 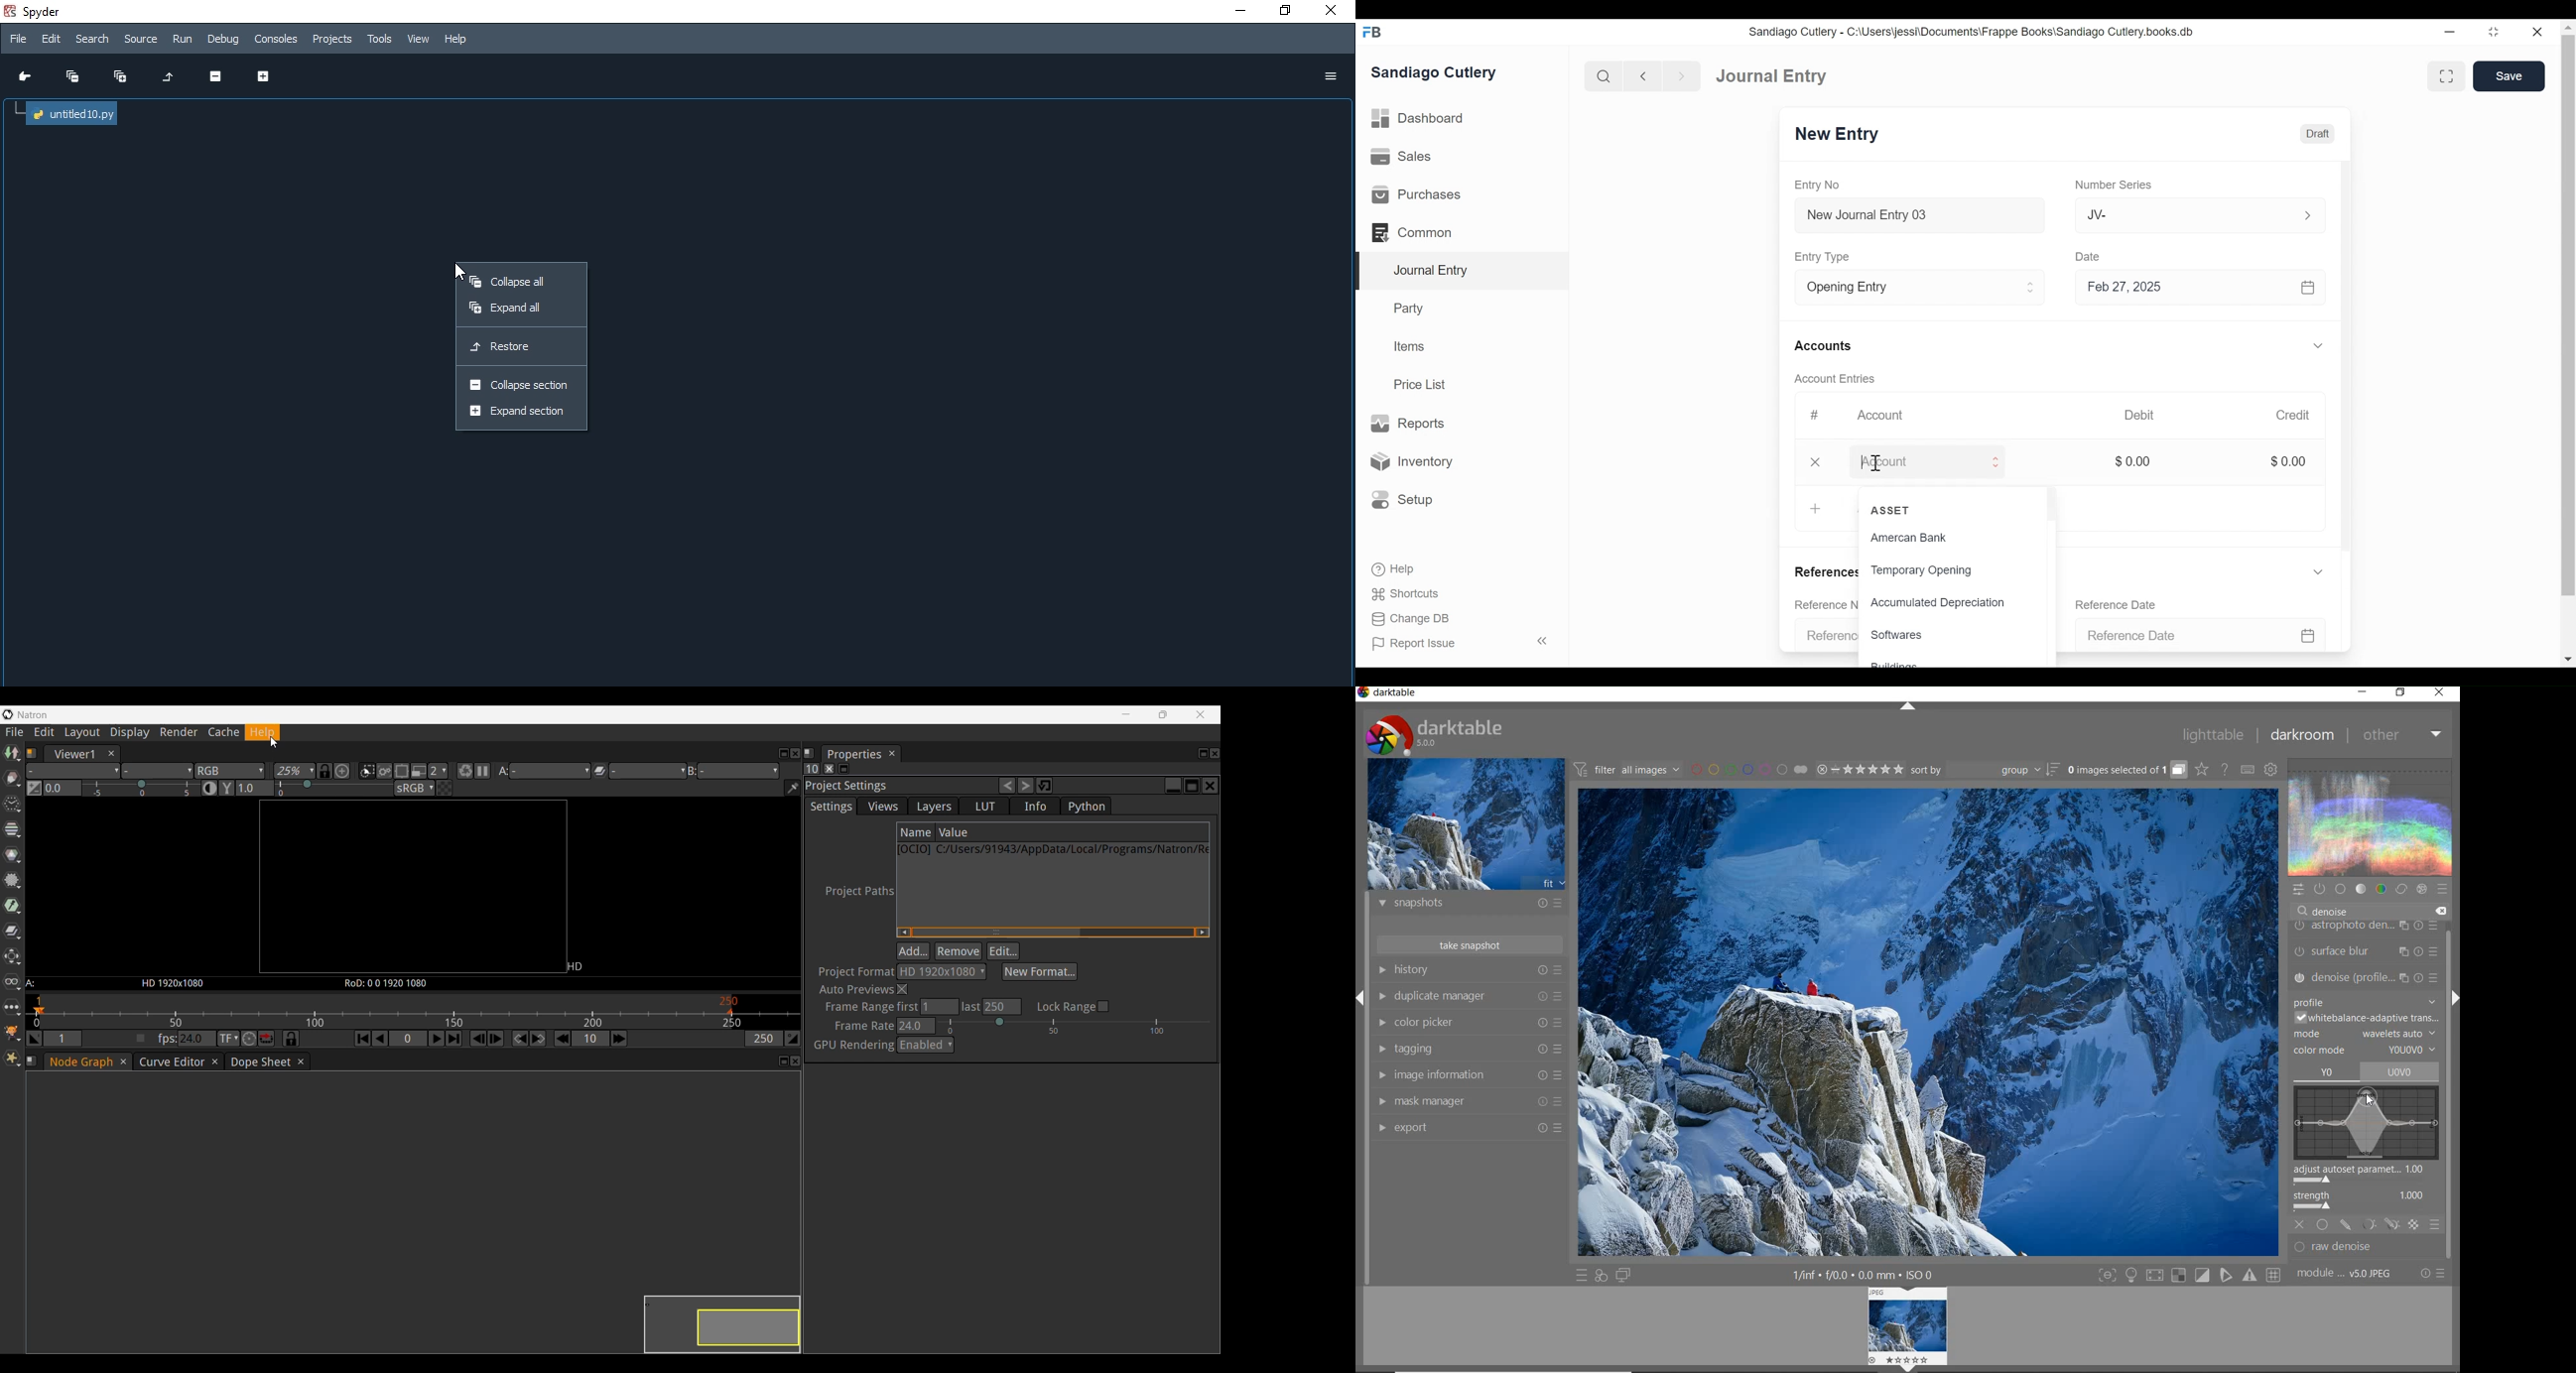 I want to click on Darktable 5.0.0, so click(x=1434, y=735).